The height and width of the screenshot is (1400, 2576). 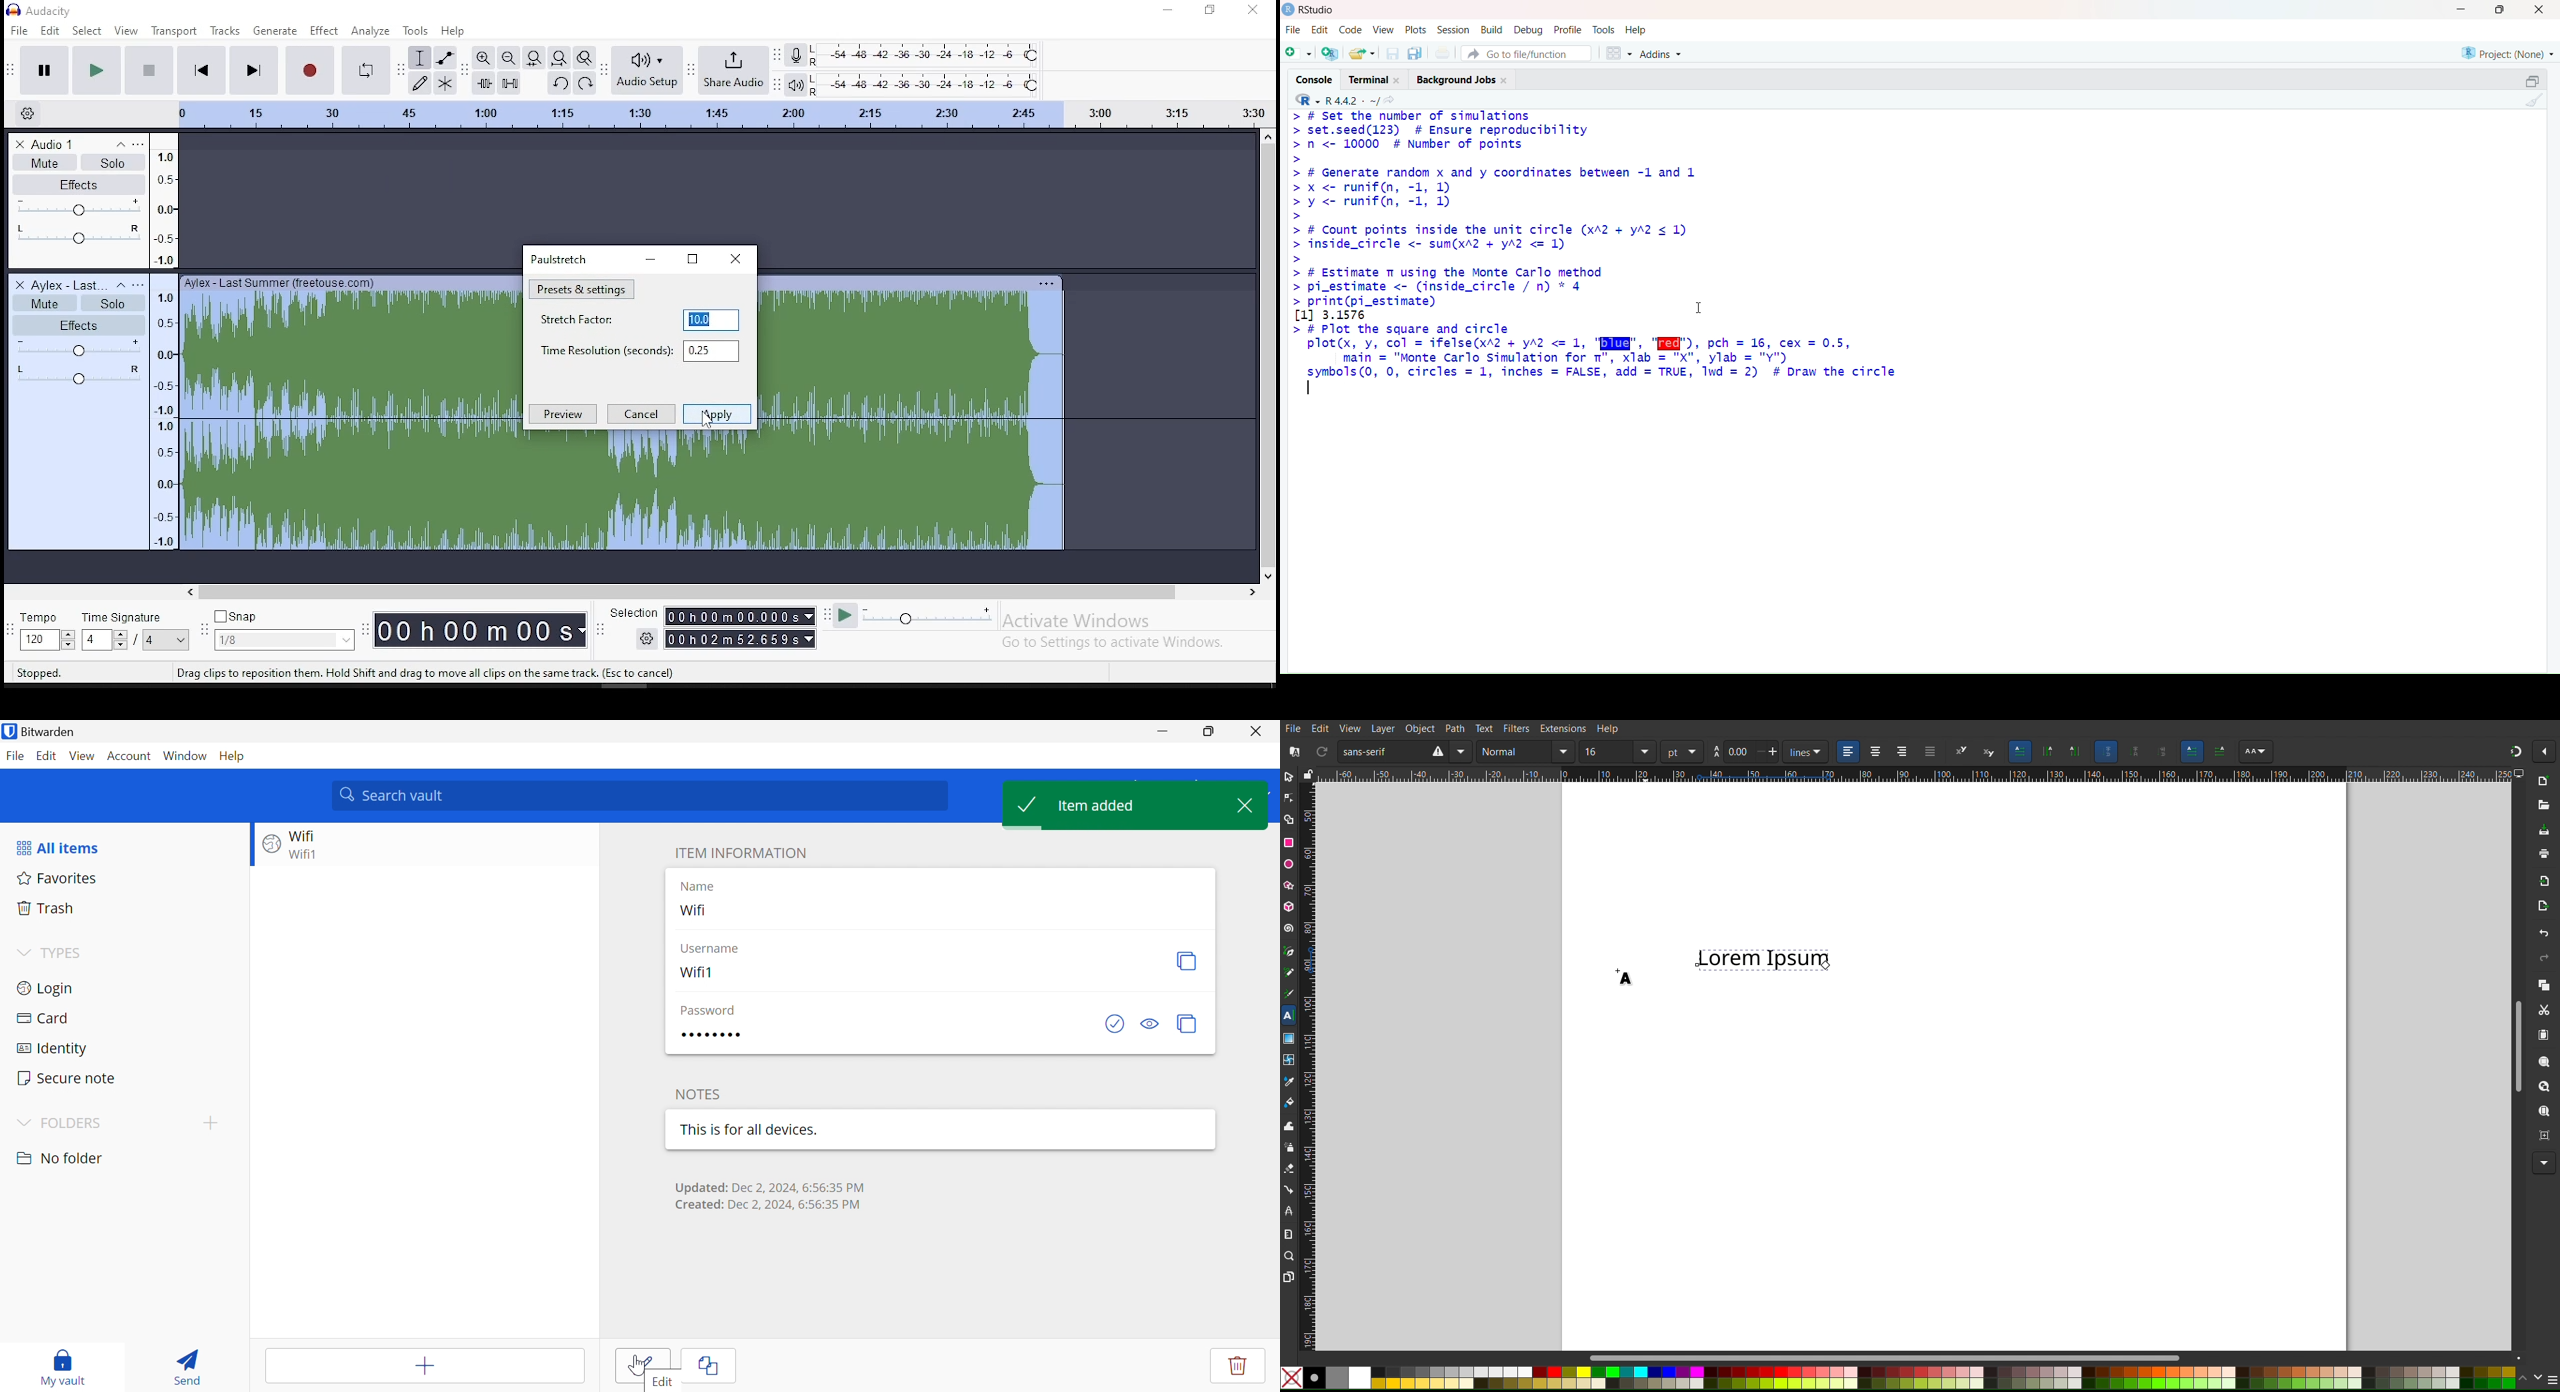 I want to click on skip to end, so click(x=253, y=71).